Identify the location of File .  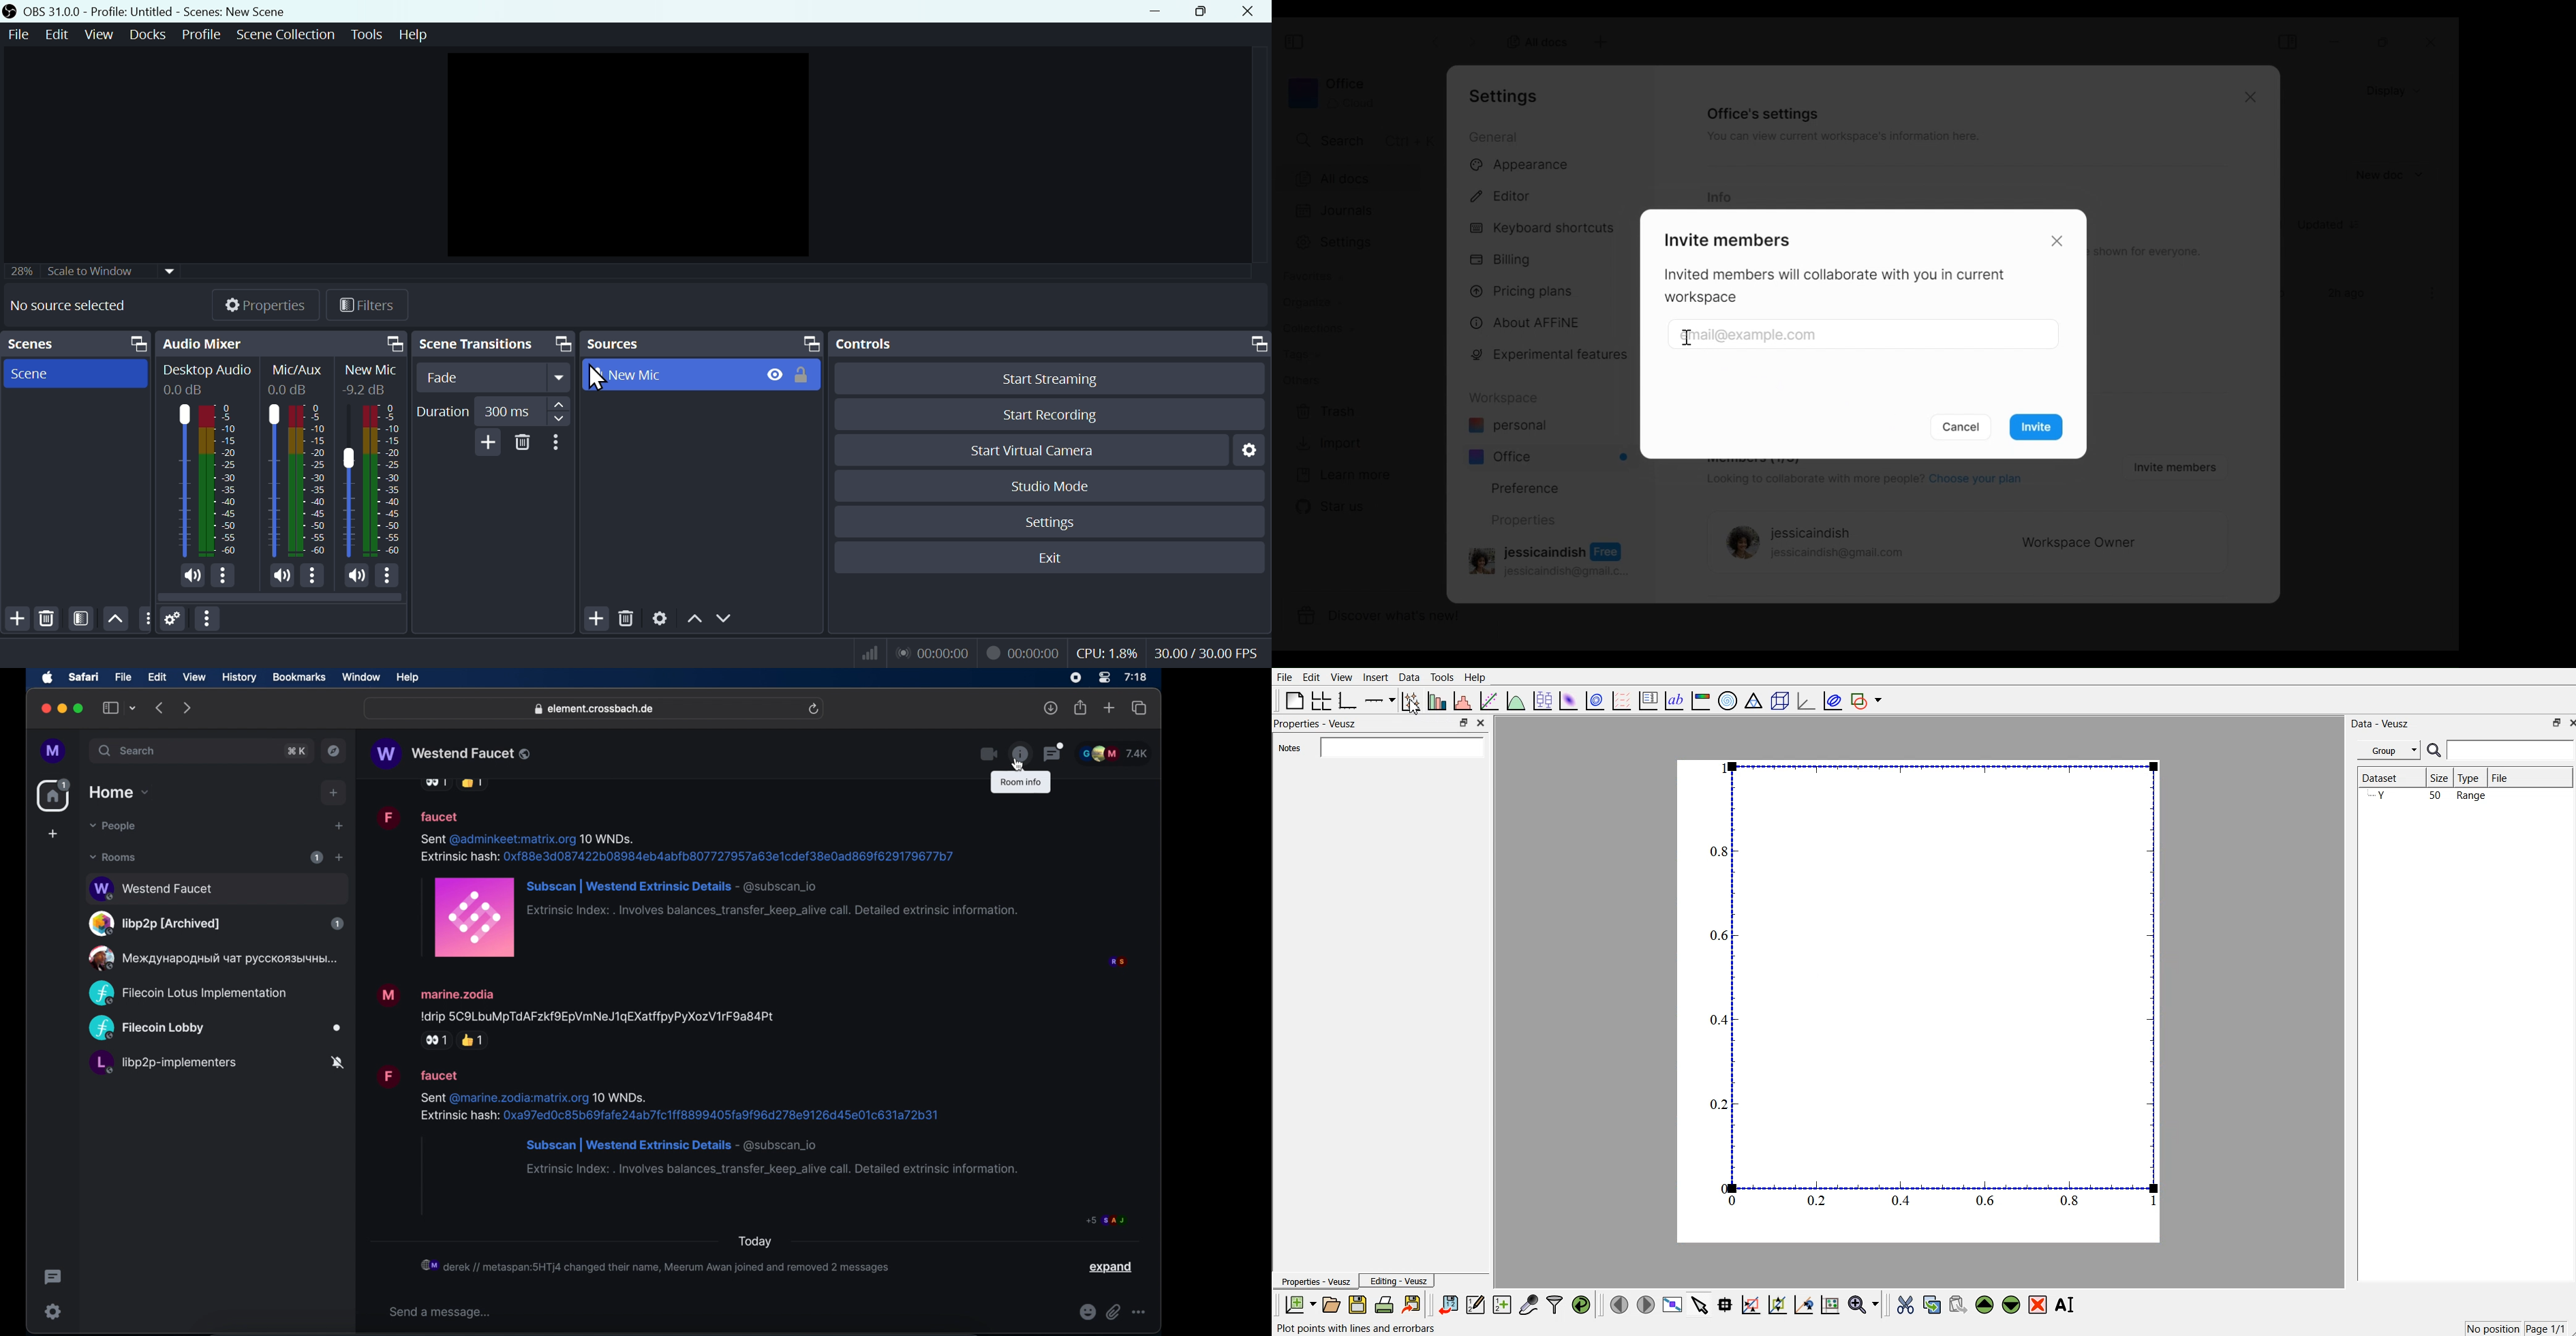
(15, 36).